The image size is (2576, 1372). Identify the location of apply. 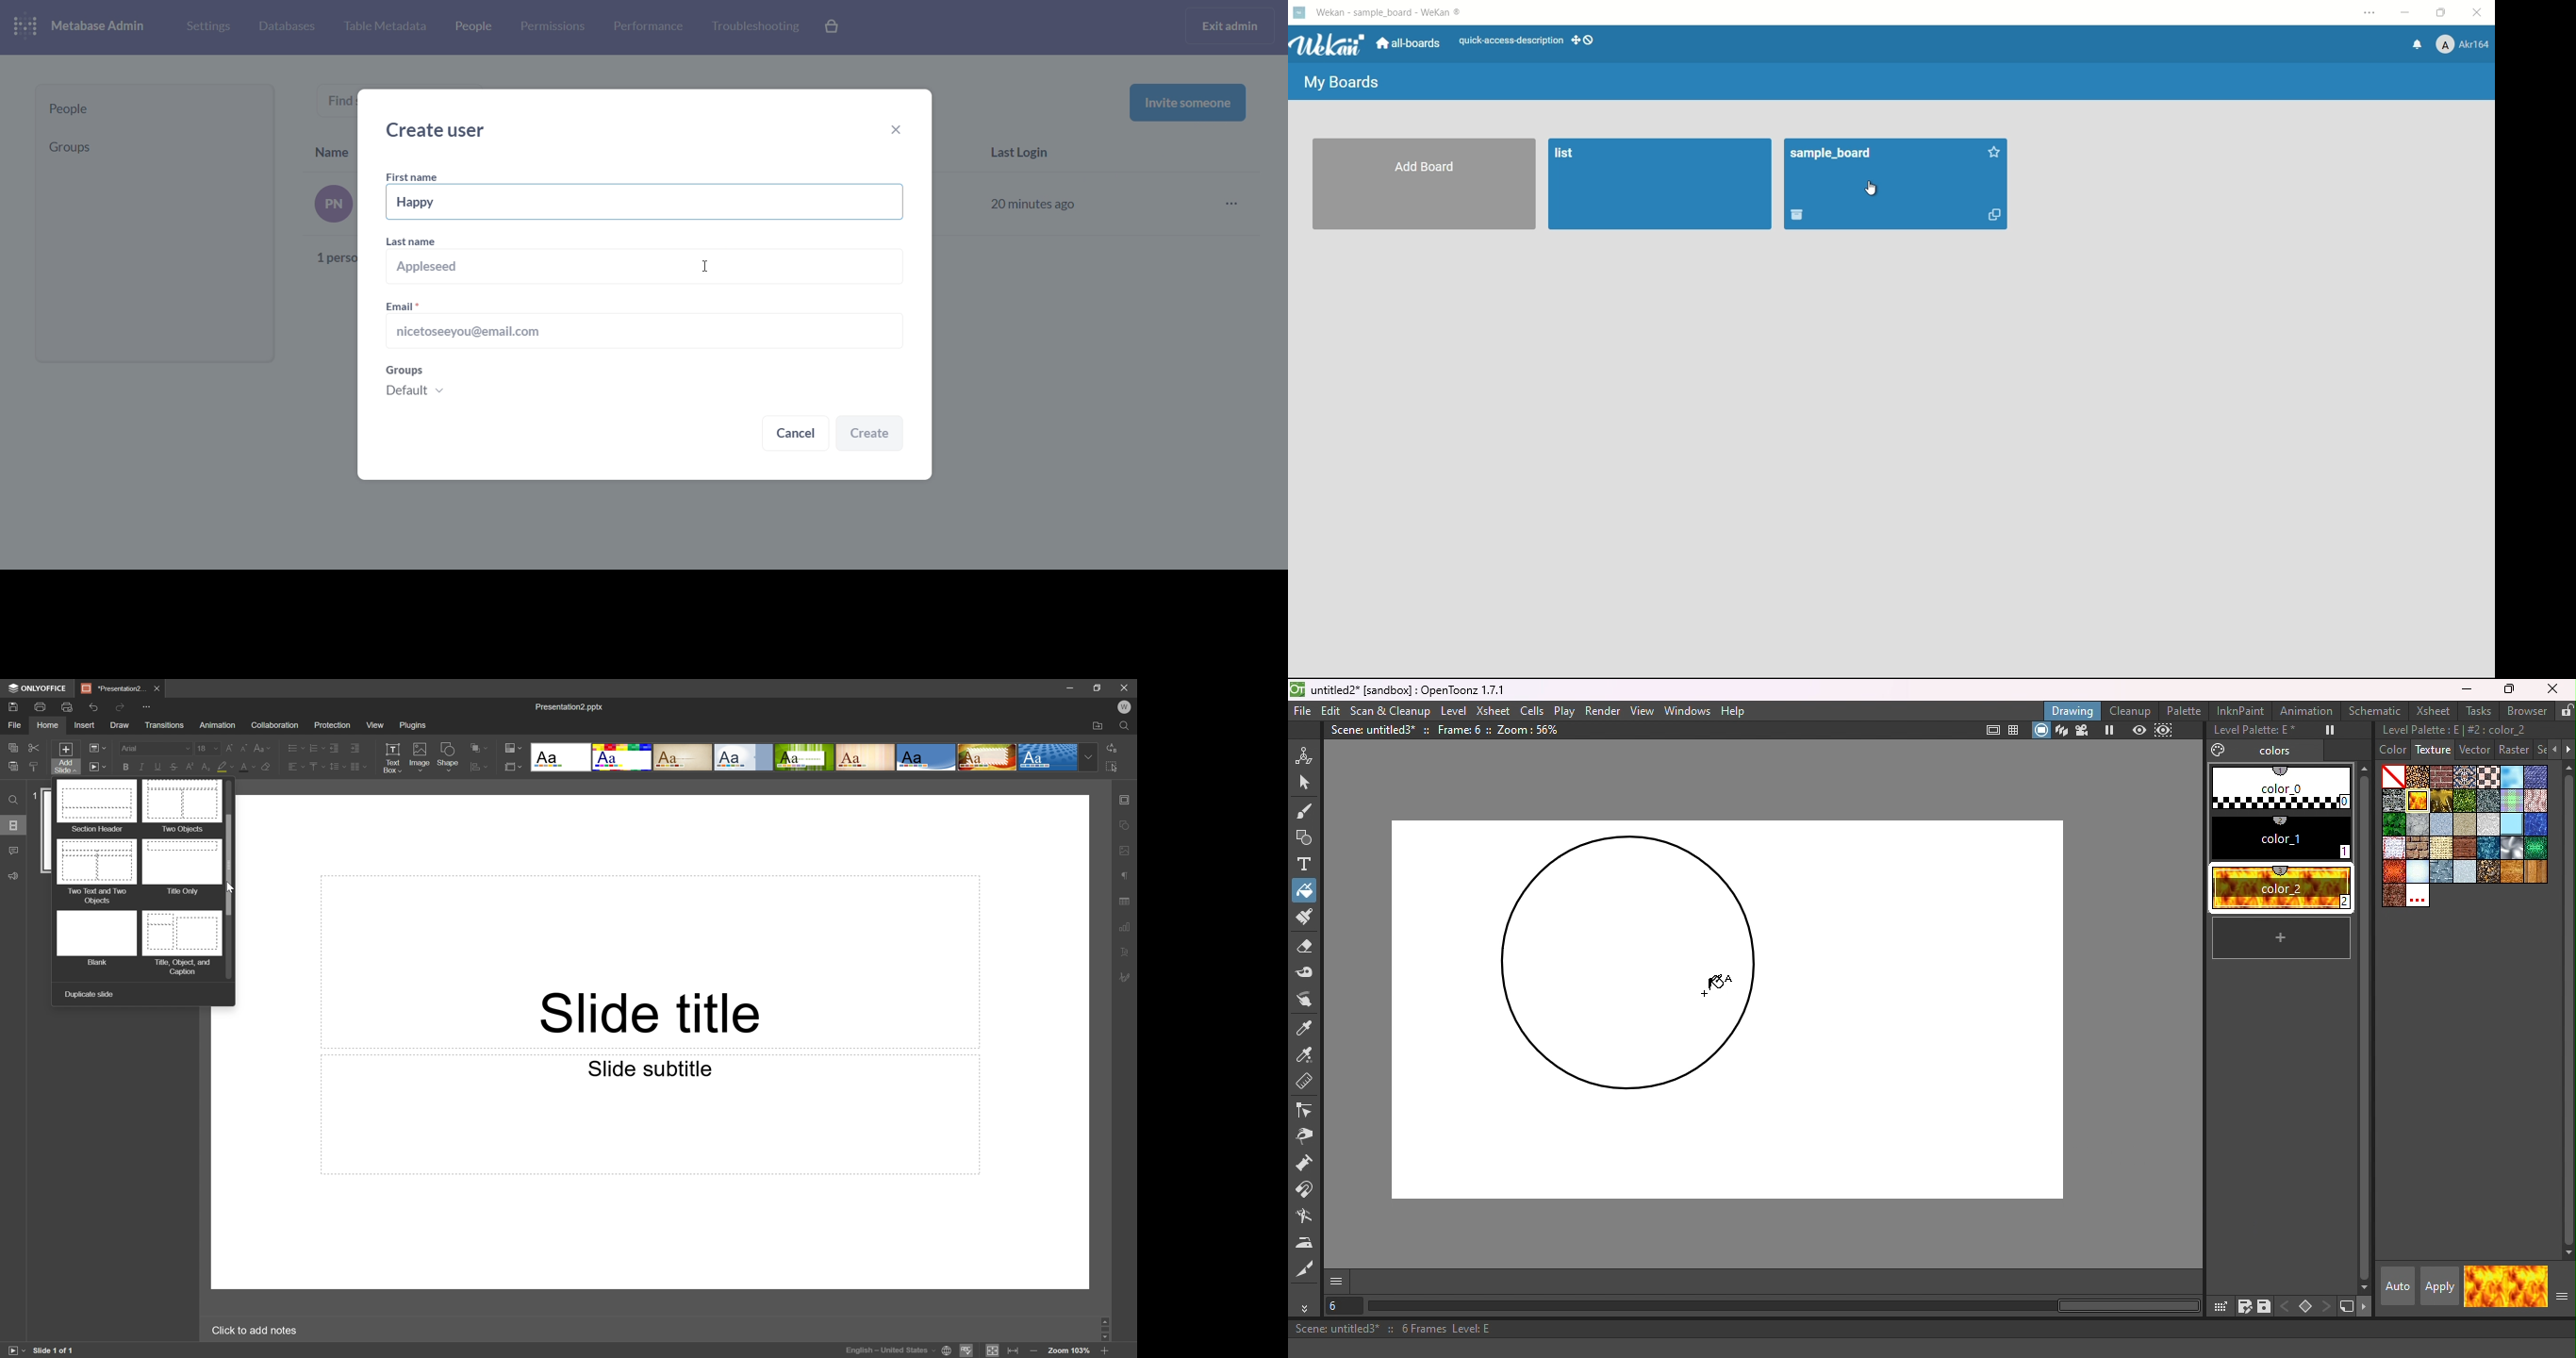
(2439, 1286).